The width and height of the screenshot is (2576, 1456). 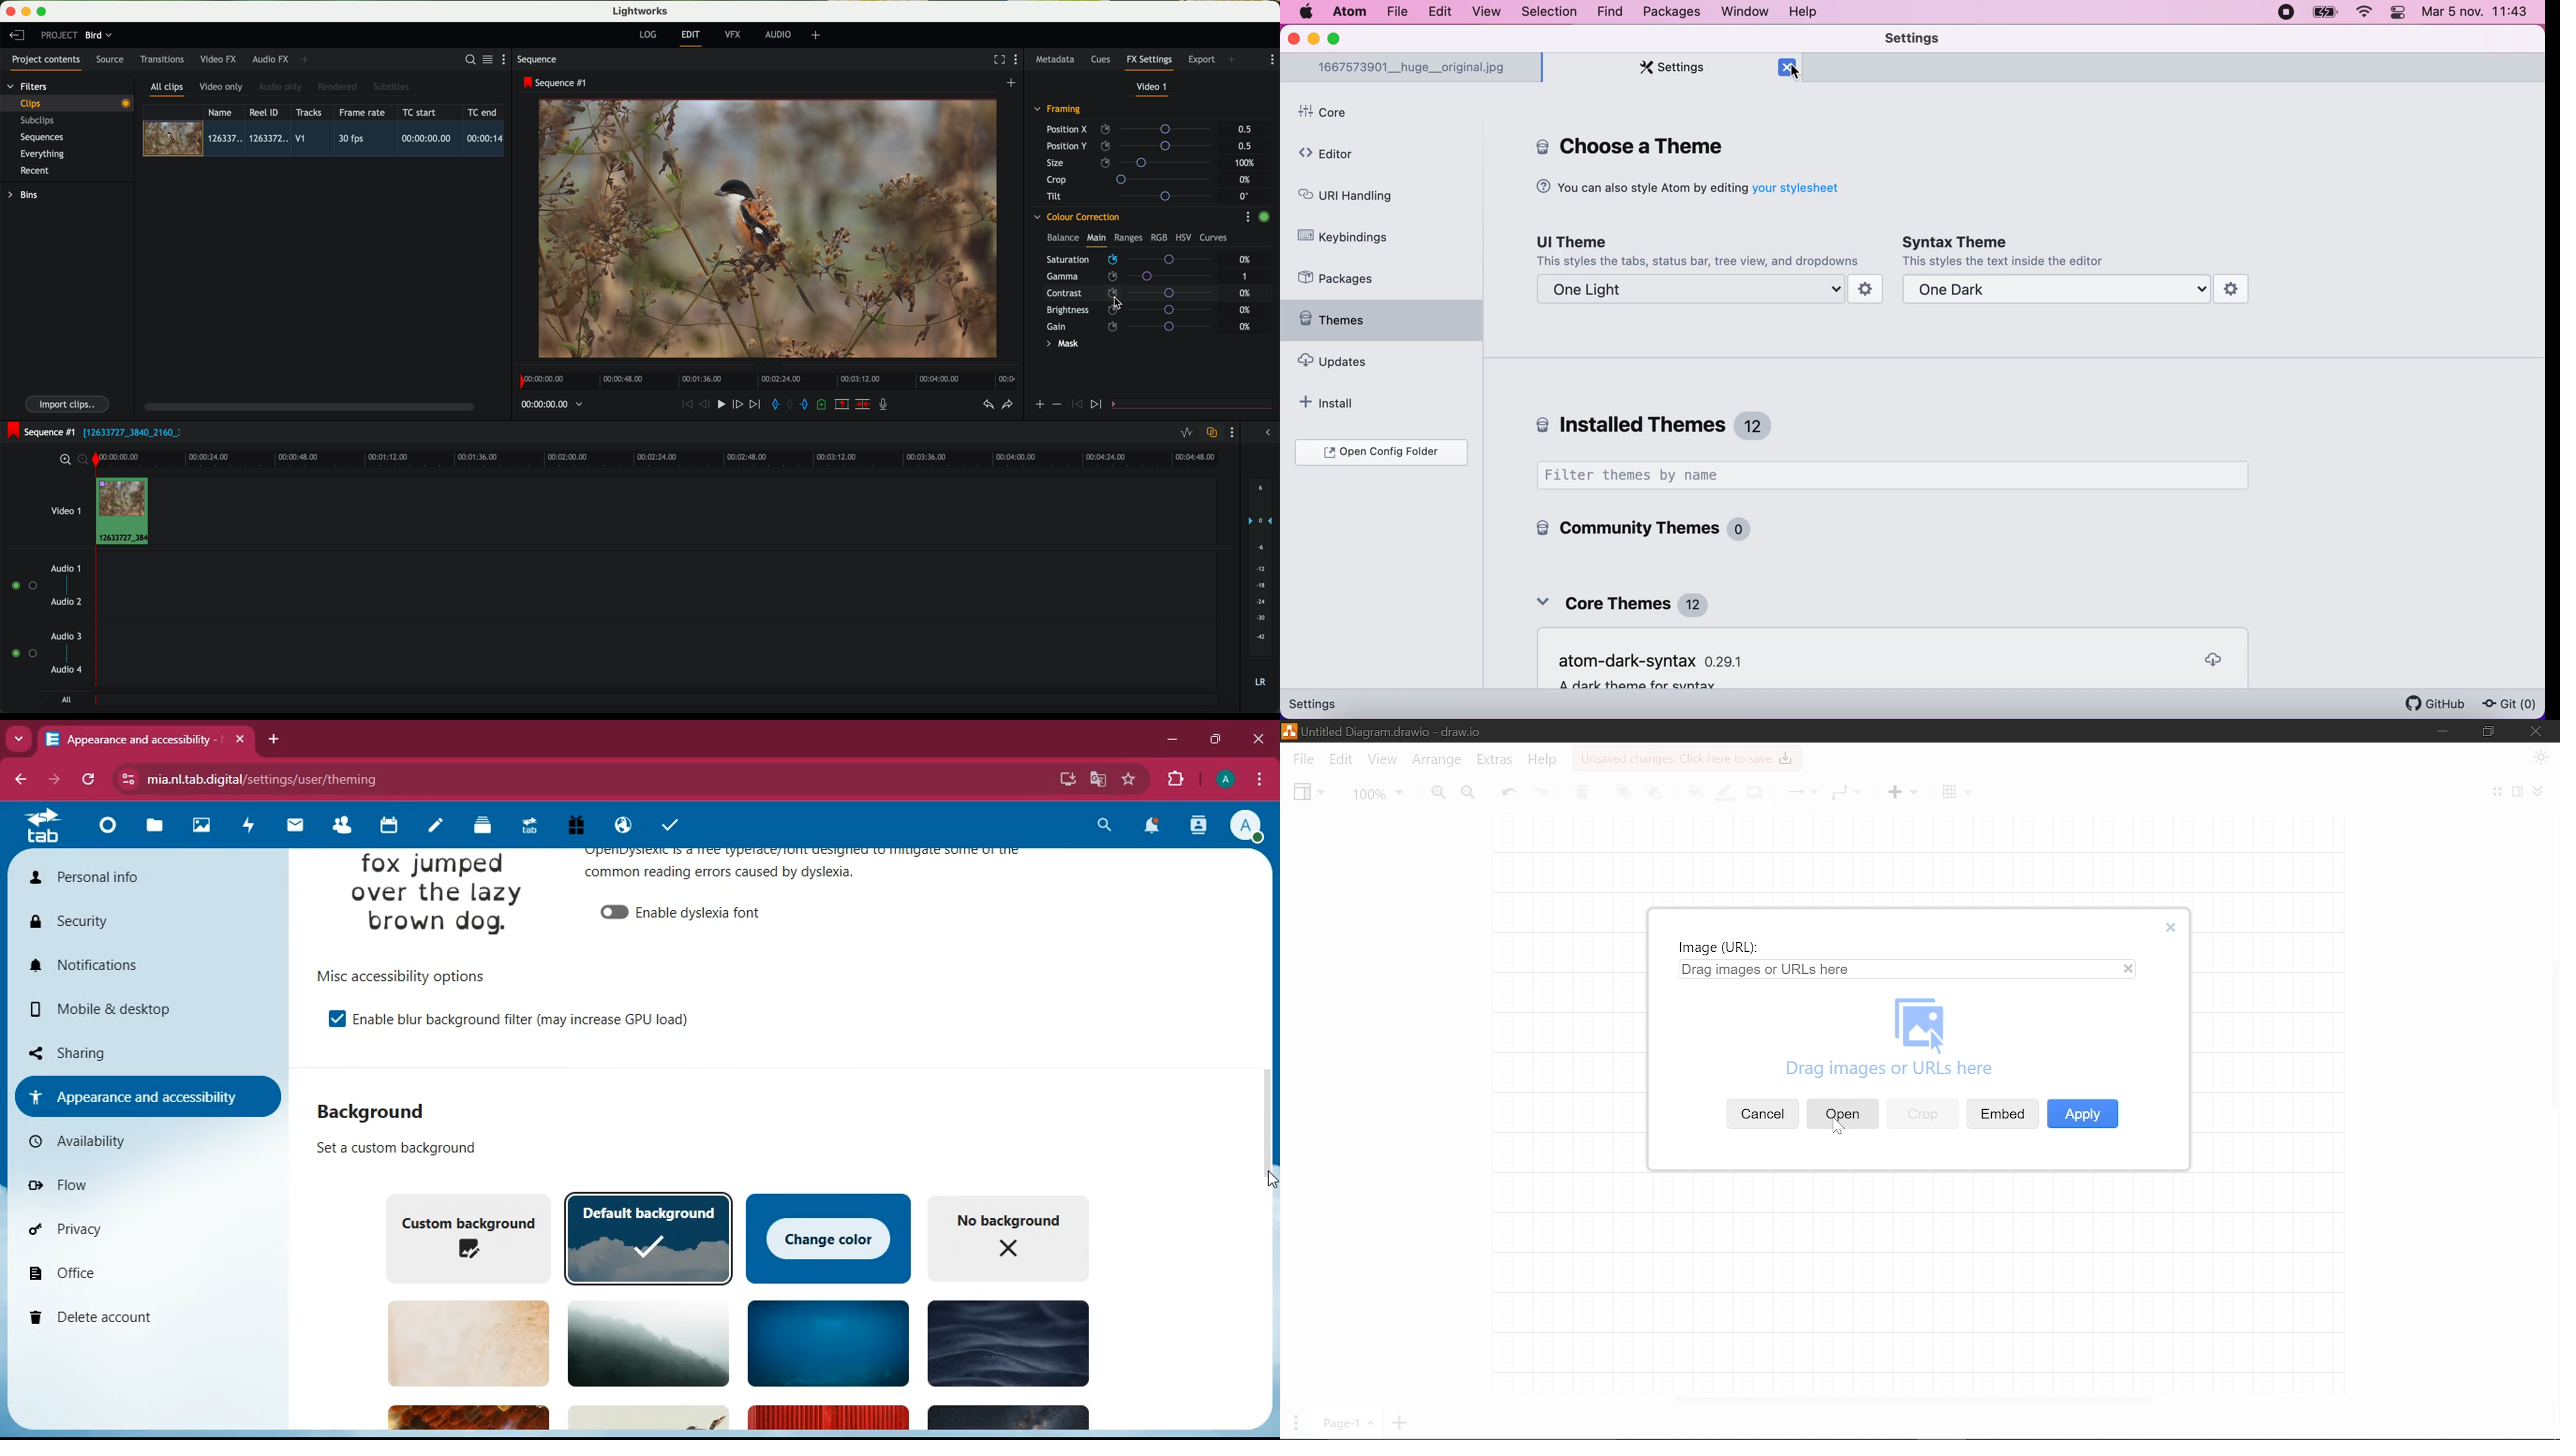 I want to click on office, so click(x=142, y=1272).